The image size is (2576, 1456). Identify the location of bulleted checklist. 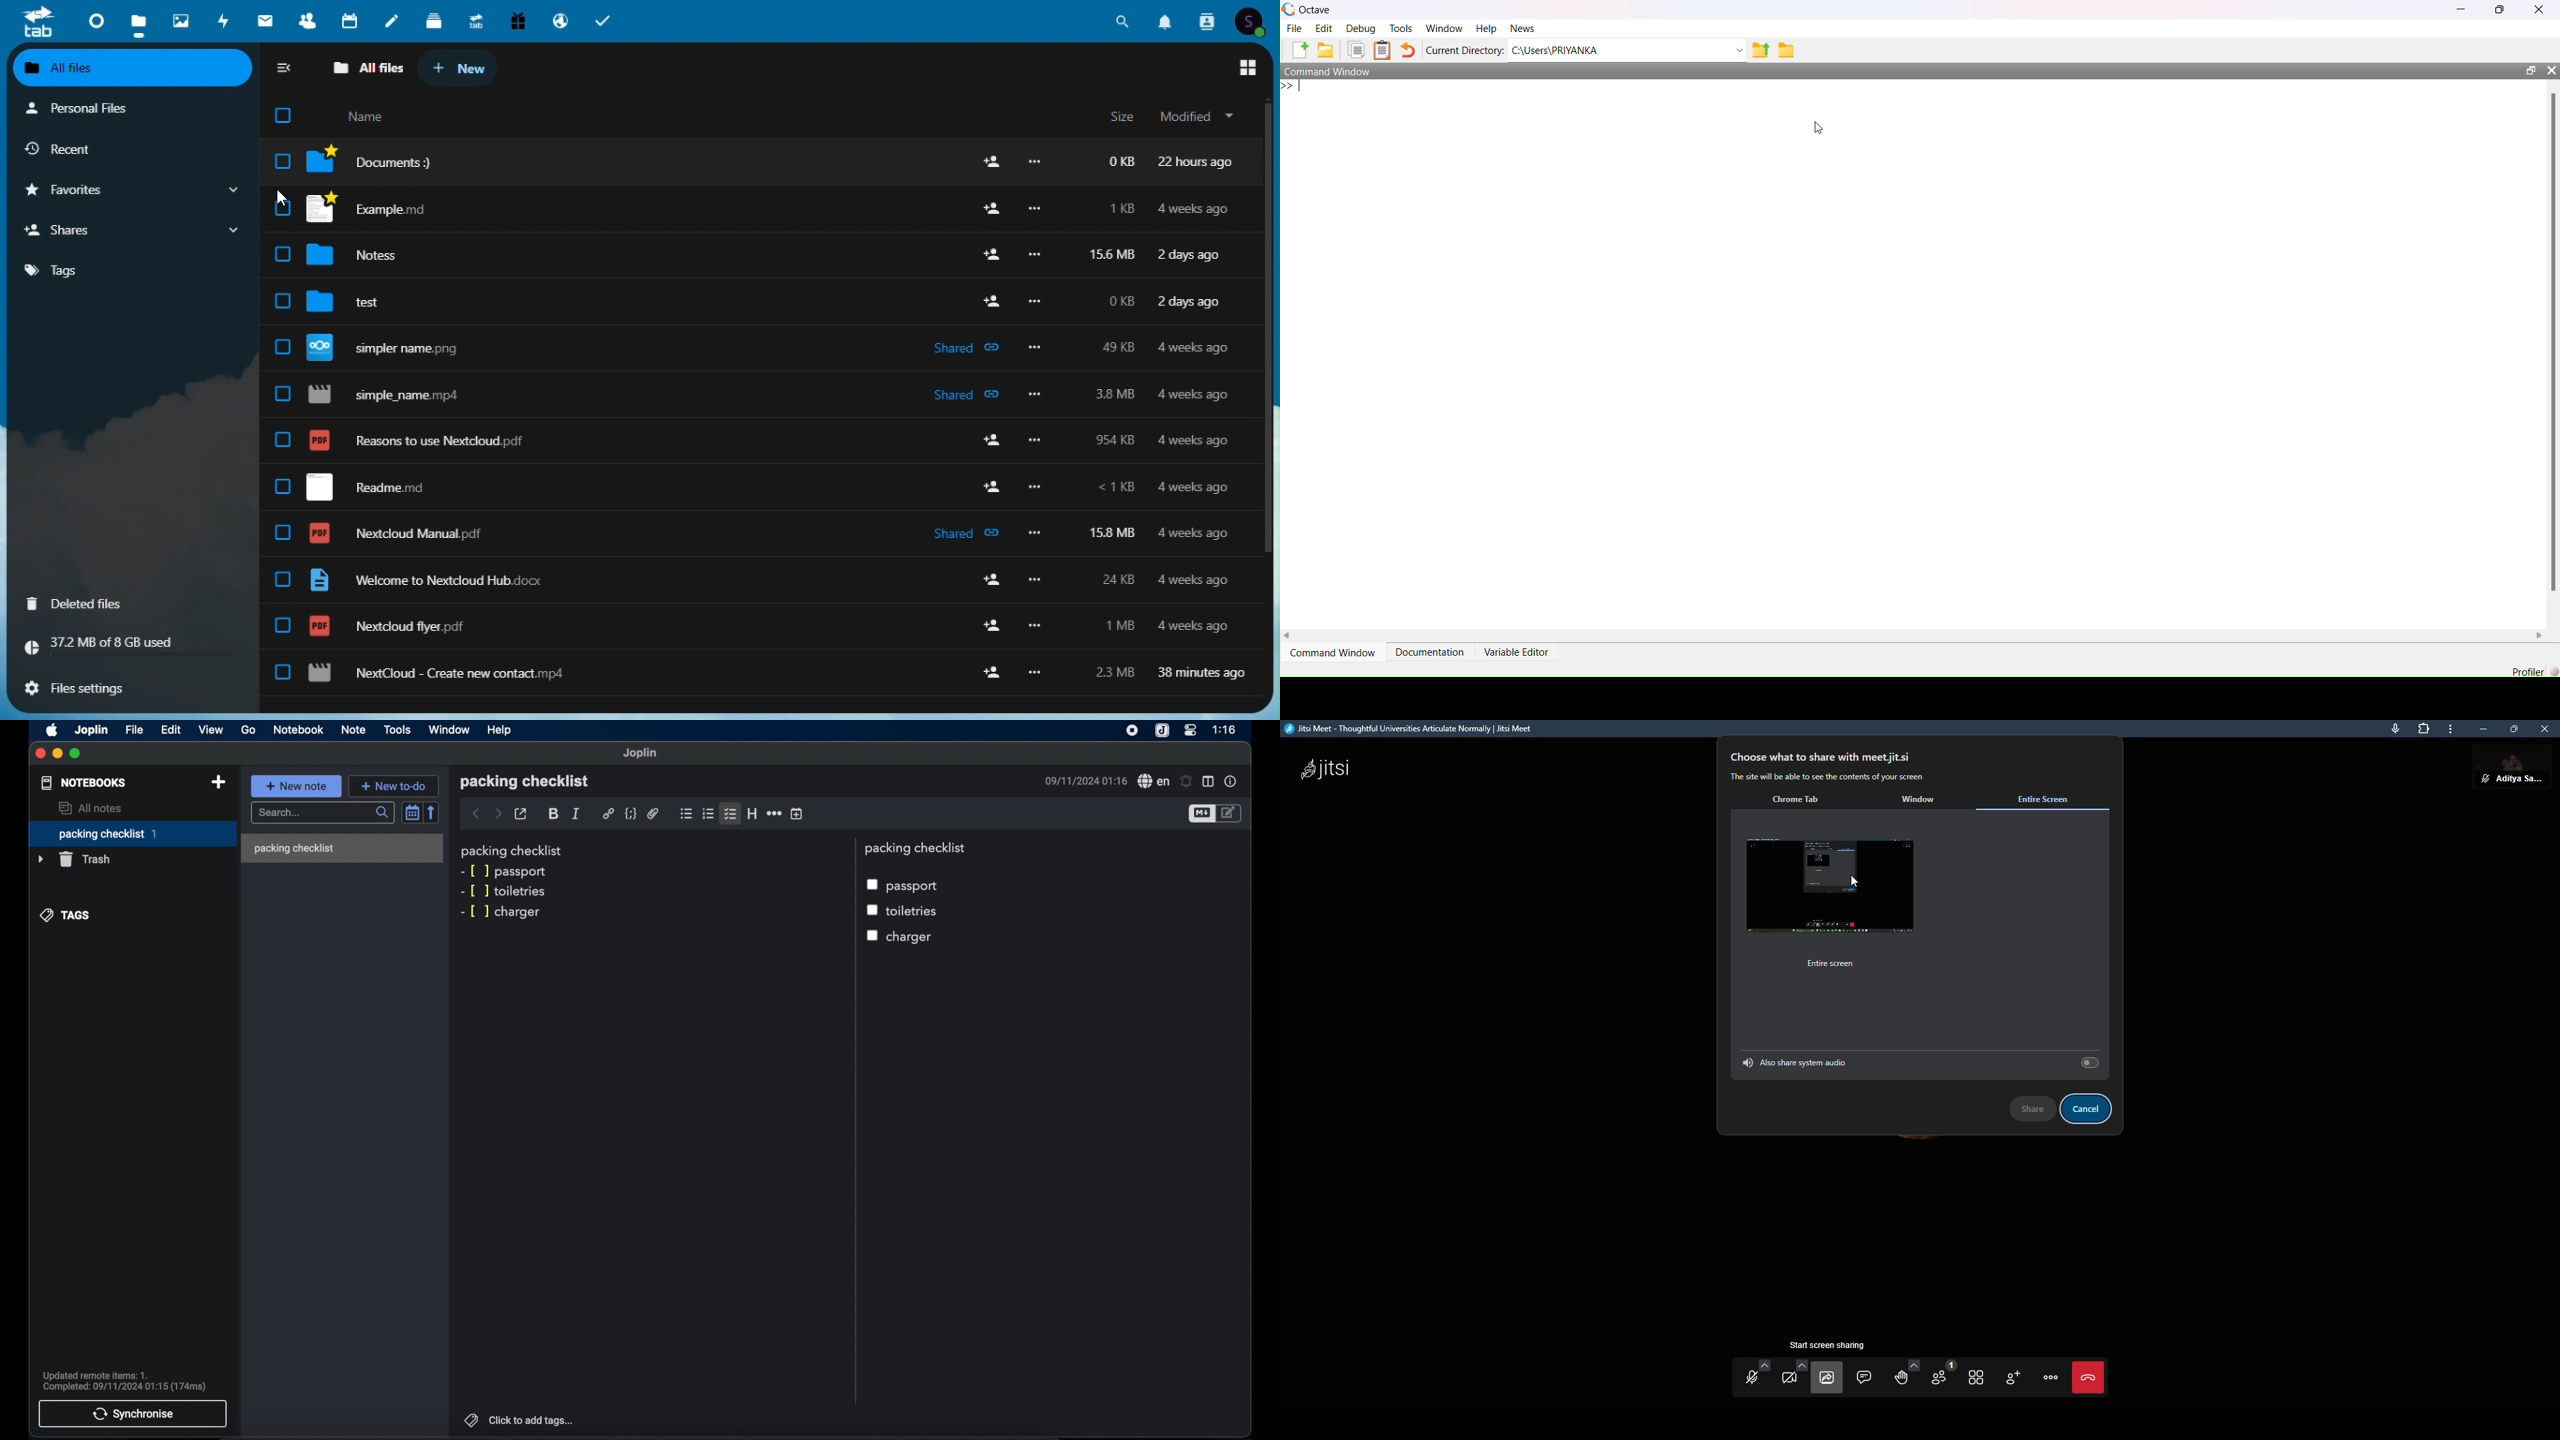
(730, 815).